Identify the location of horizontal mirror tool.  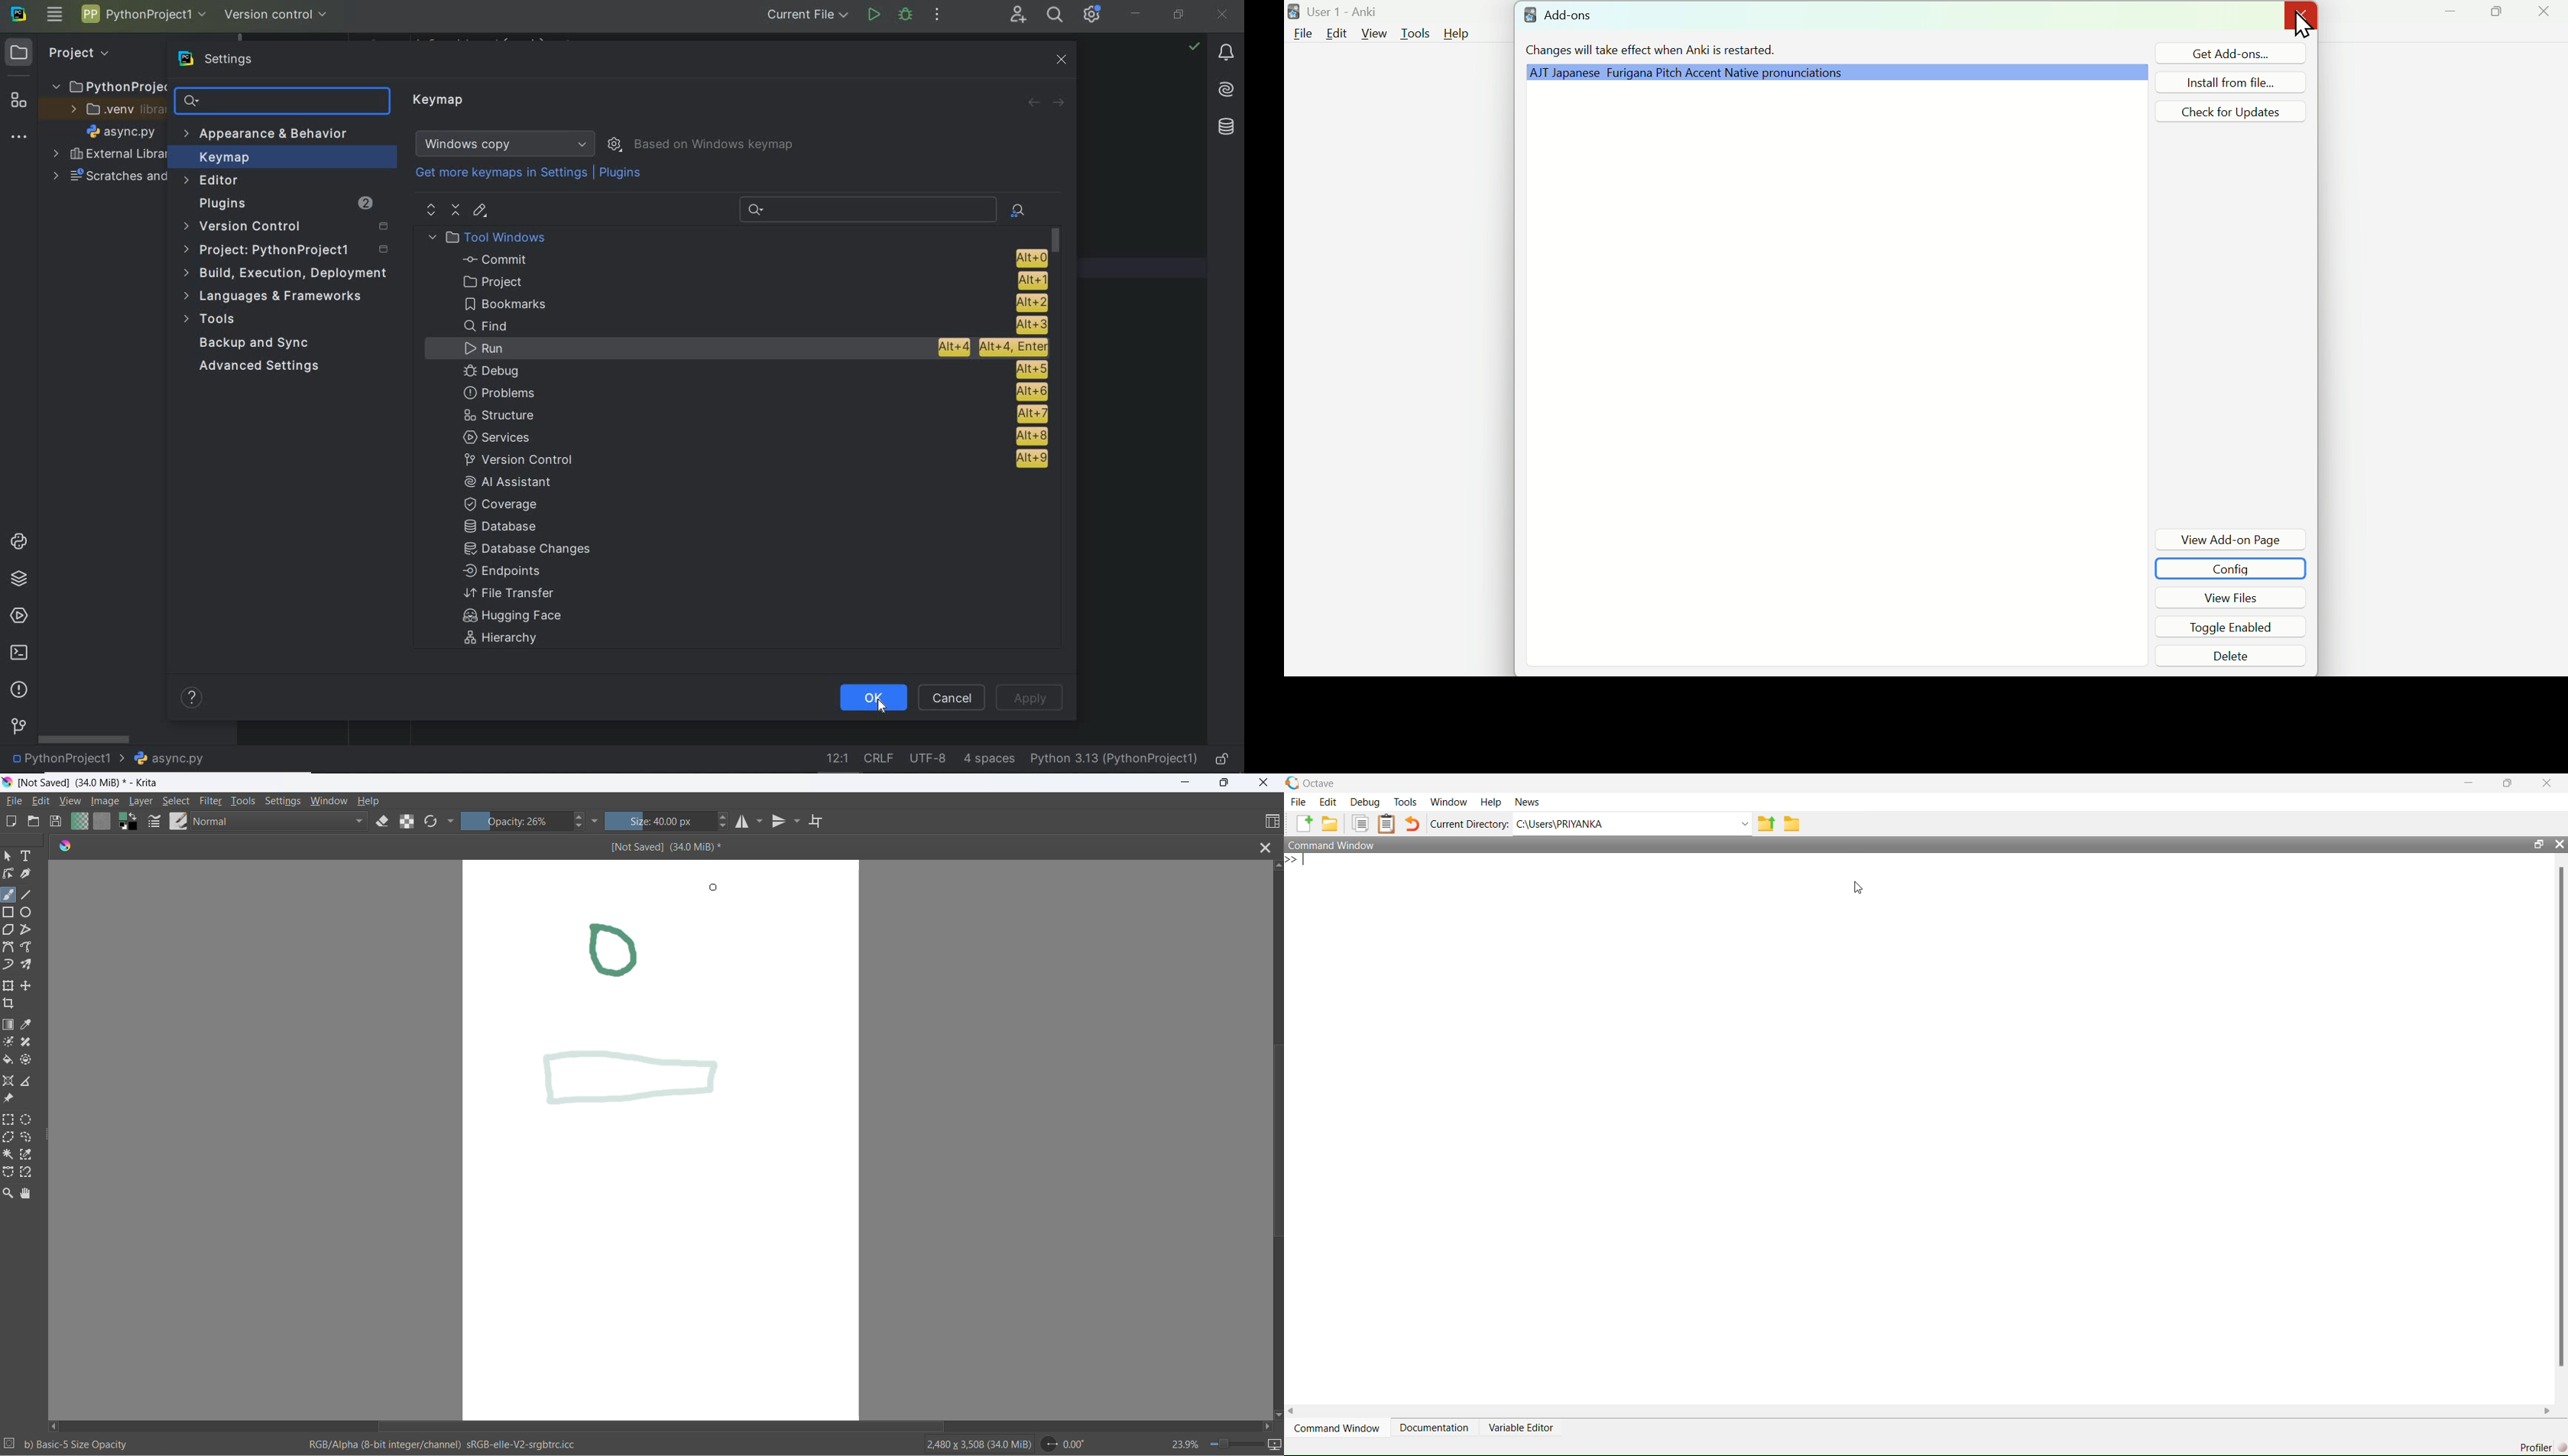
(743, 822).